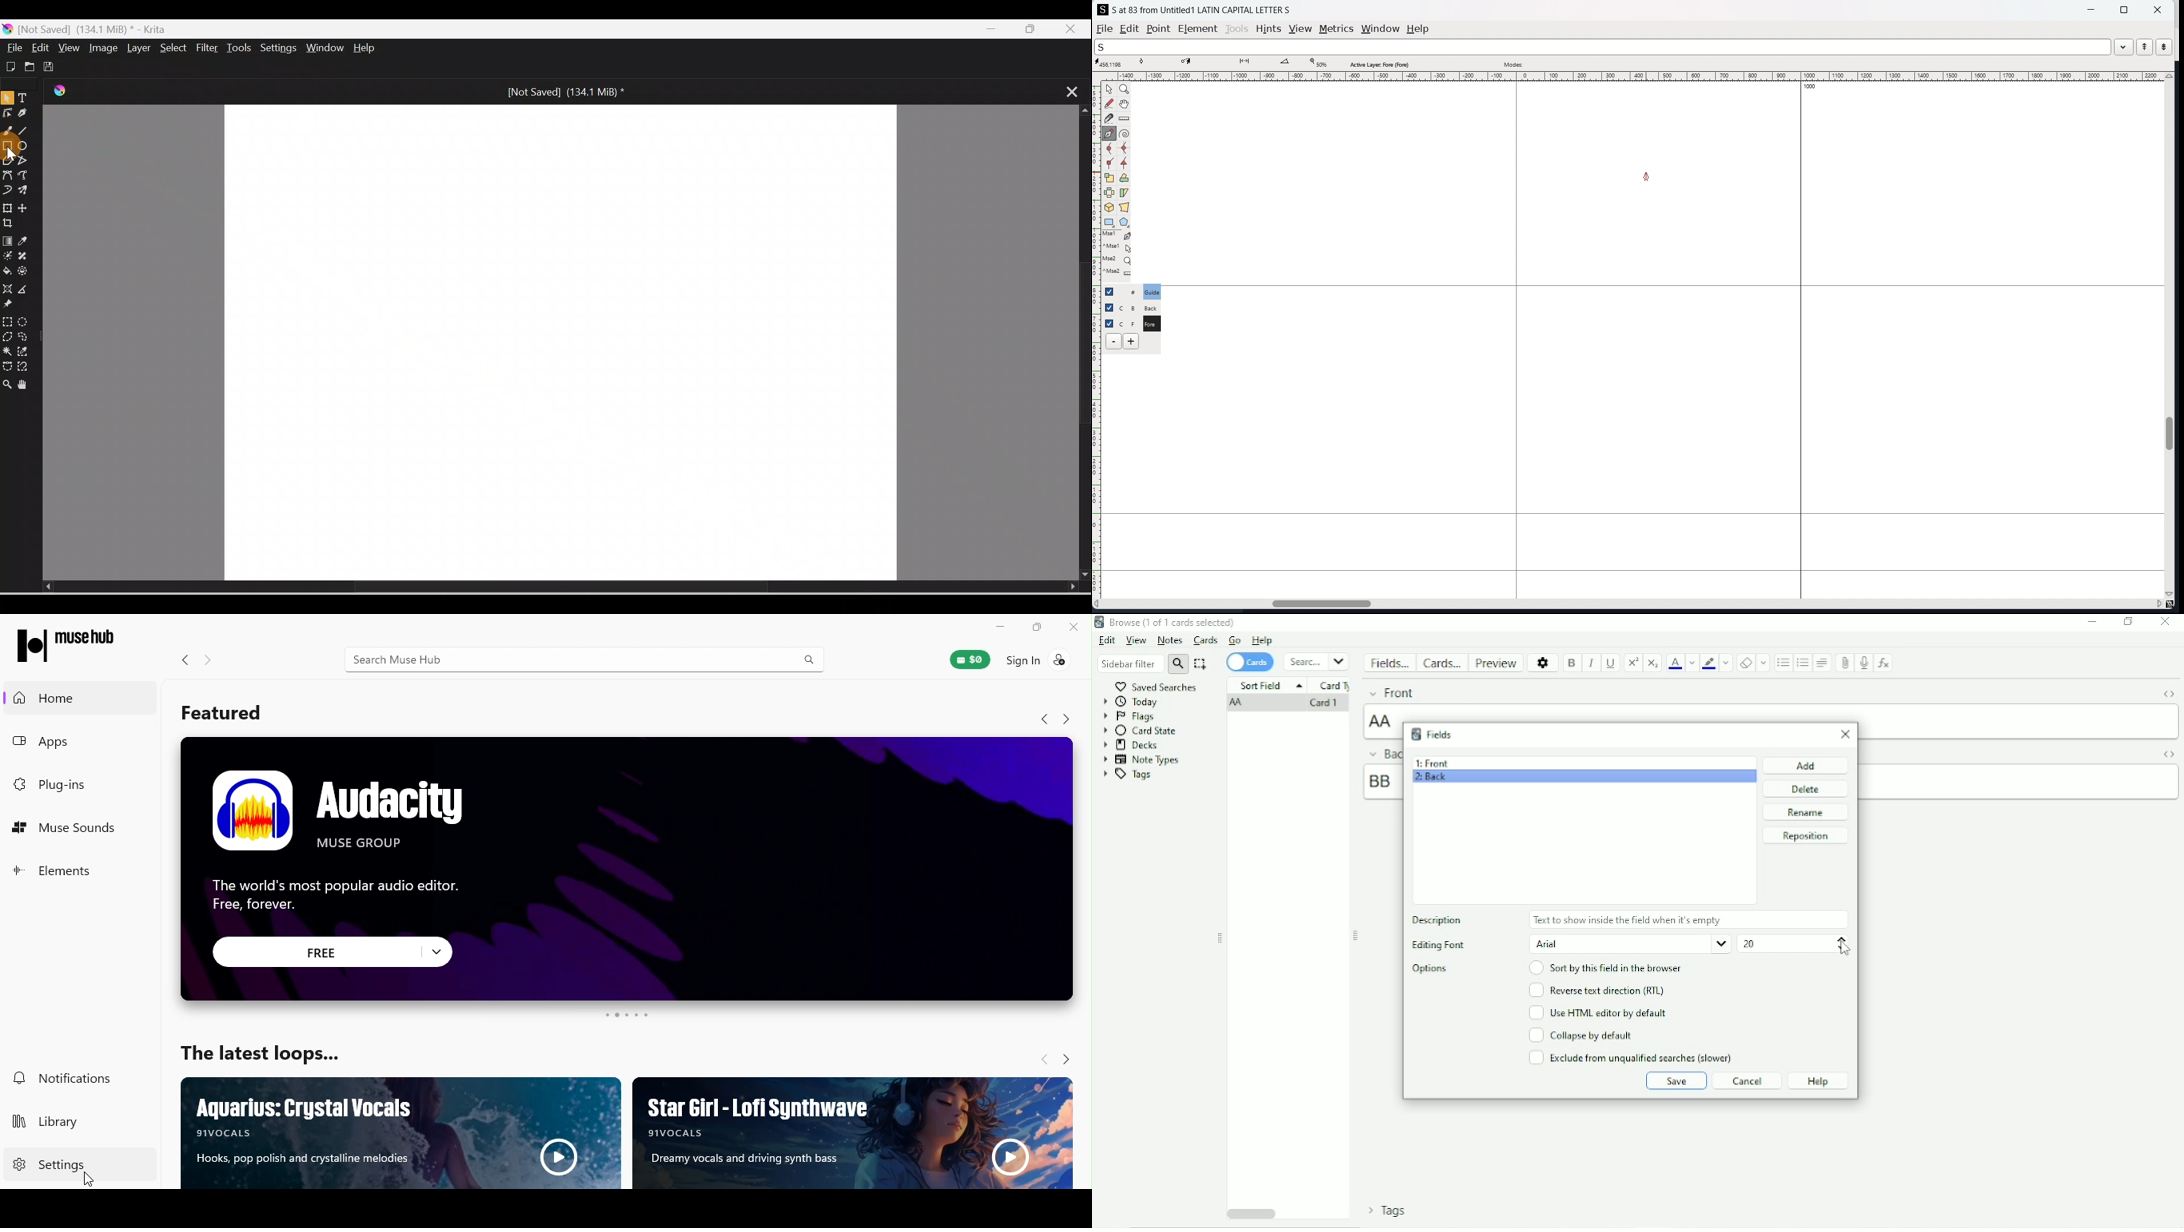 This screenshot has width=2184, height=1232. What do you see at coordinates (69, 95) in the screenshot?
I see `Krita Logo` at bounding box center [69, 95].